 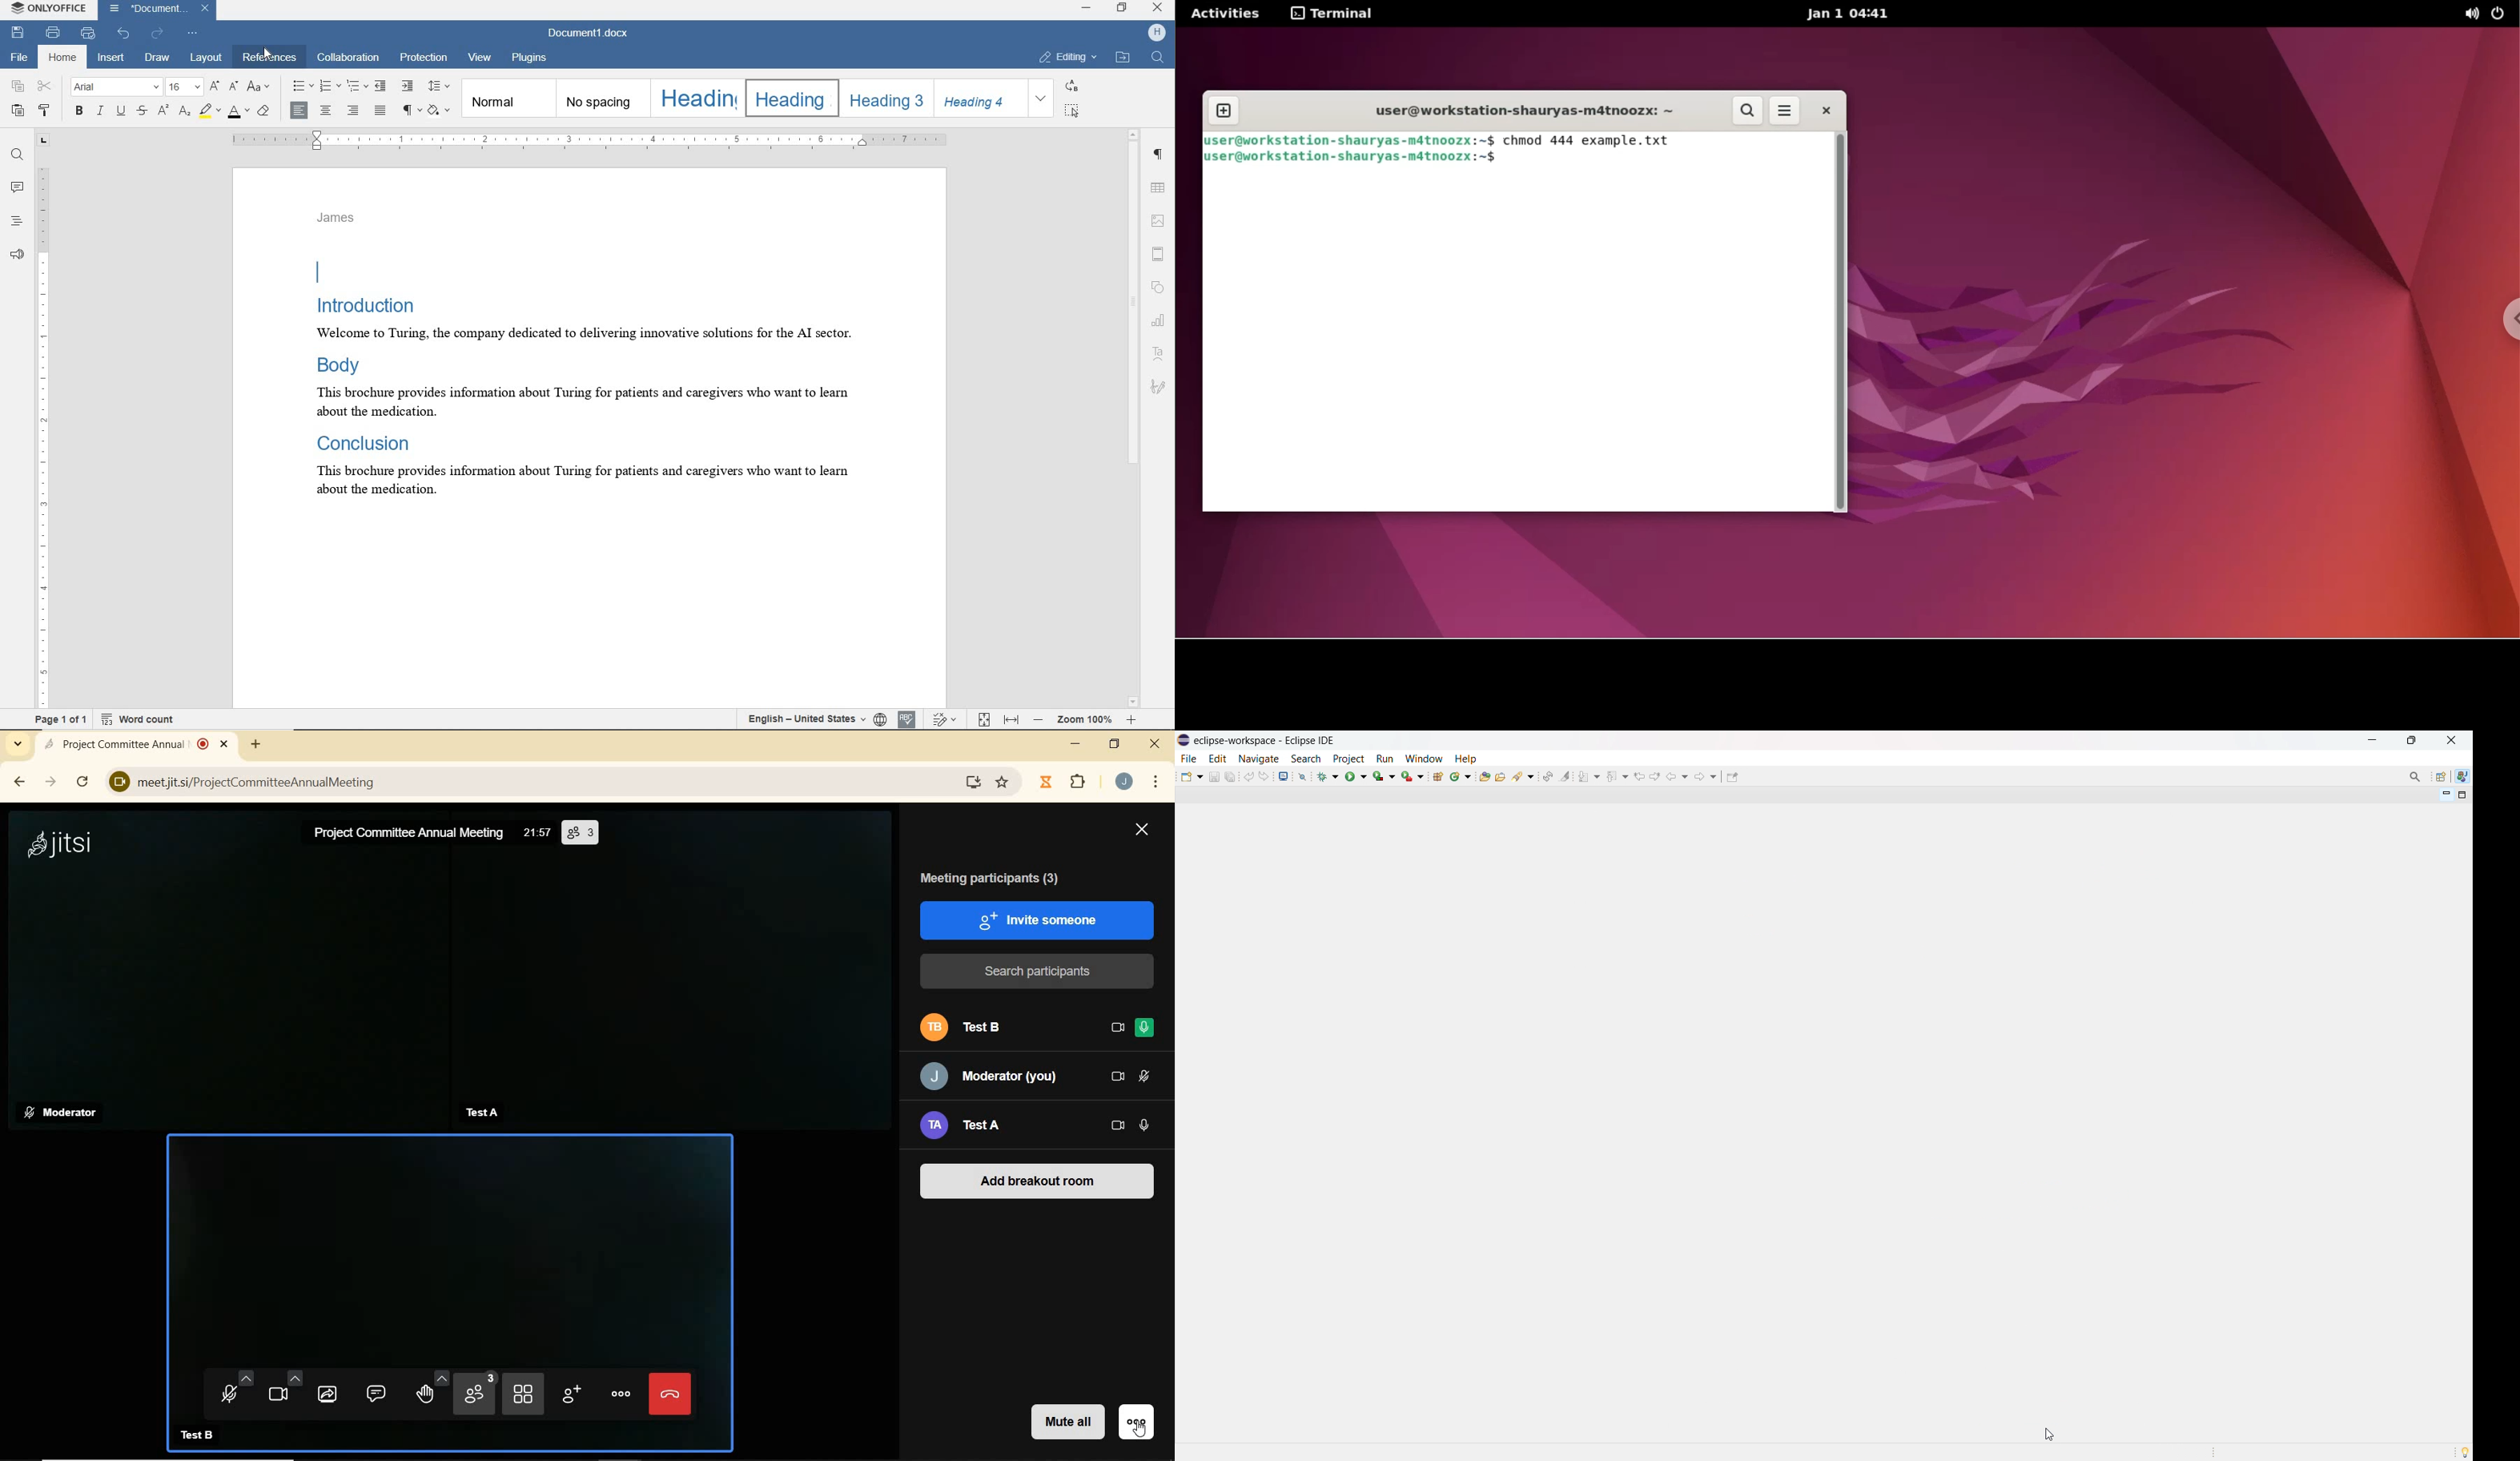 I want to click on CAMERA, so click(x=1119, y=1077).